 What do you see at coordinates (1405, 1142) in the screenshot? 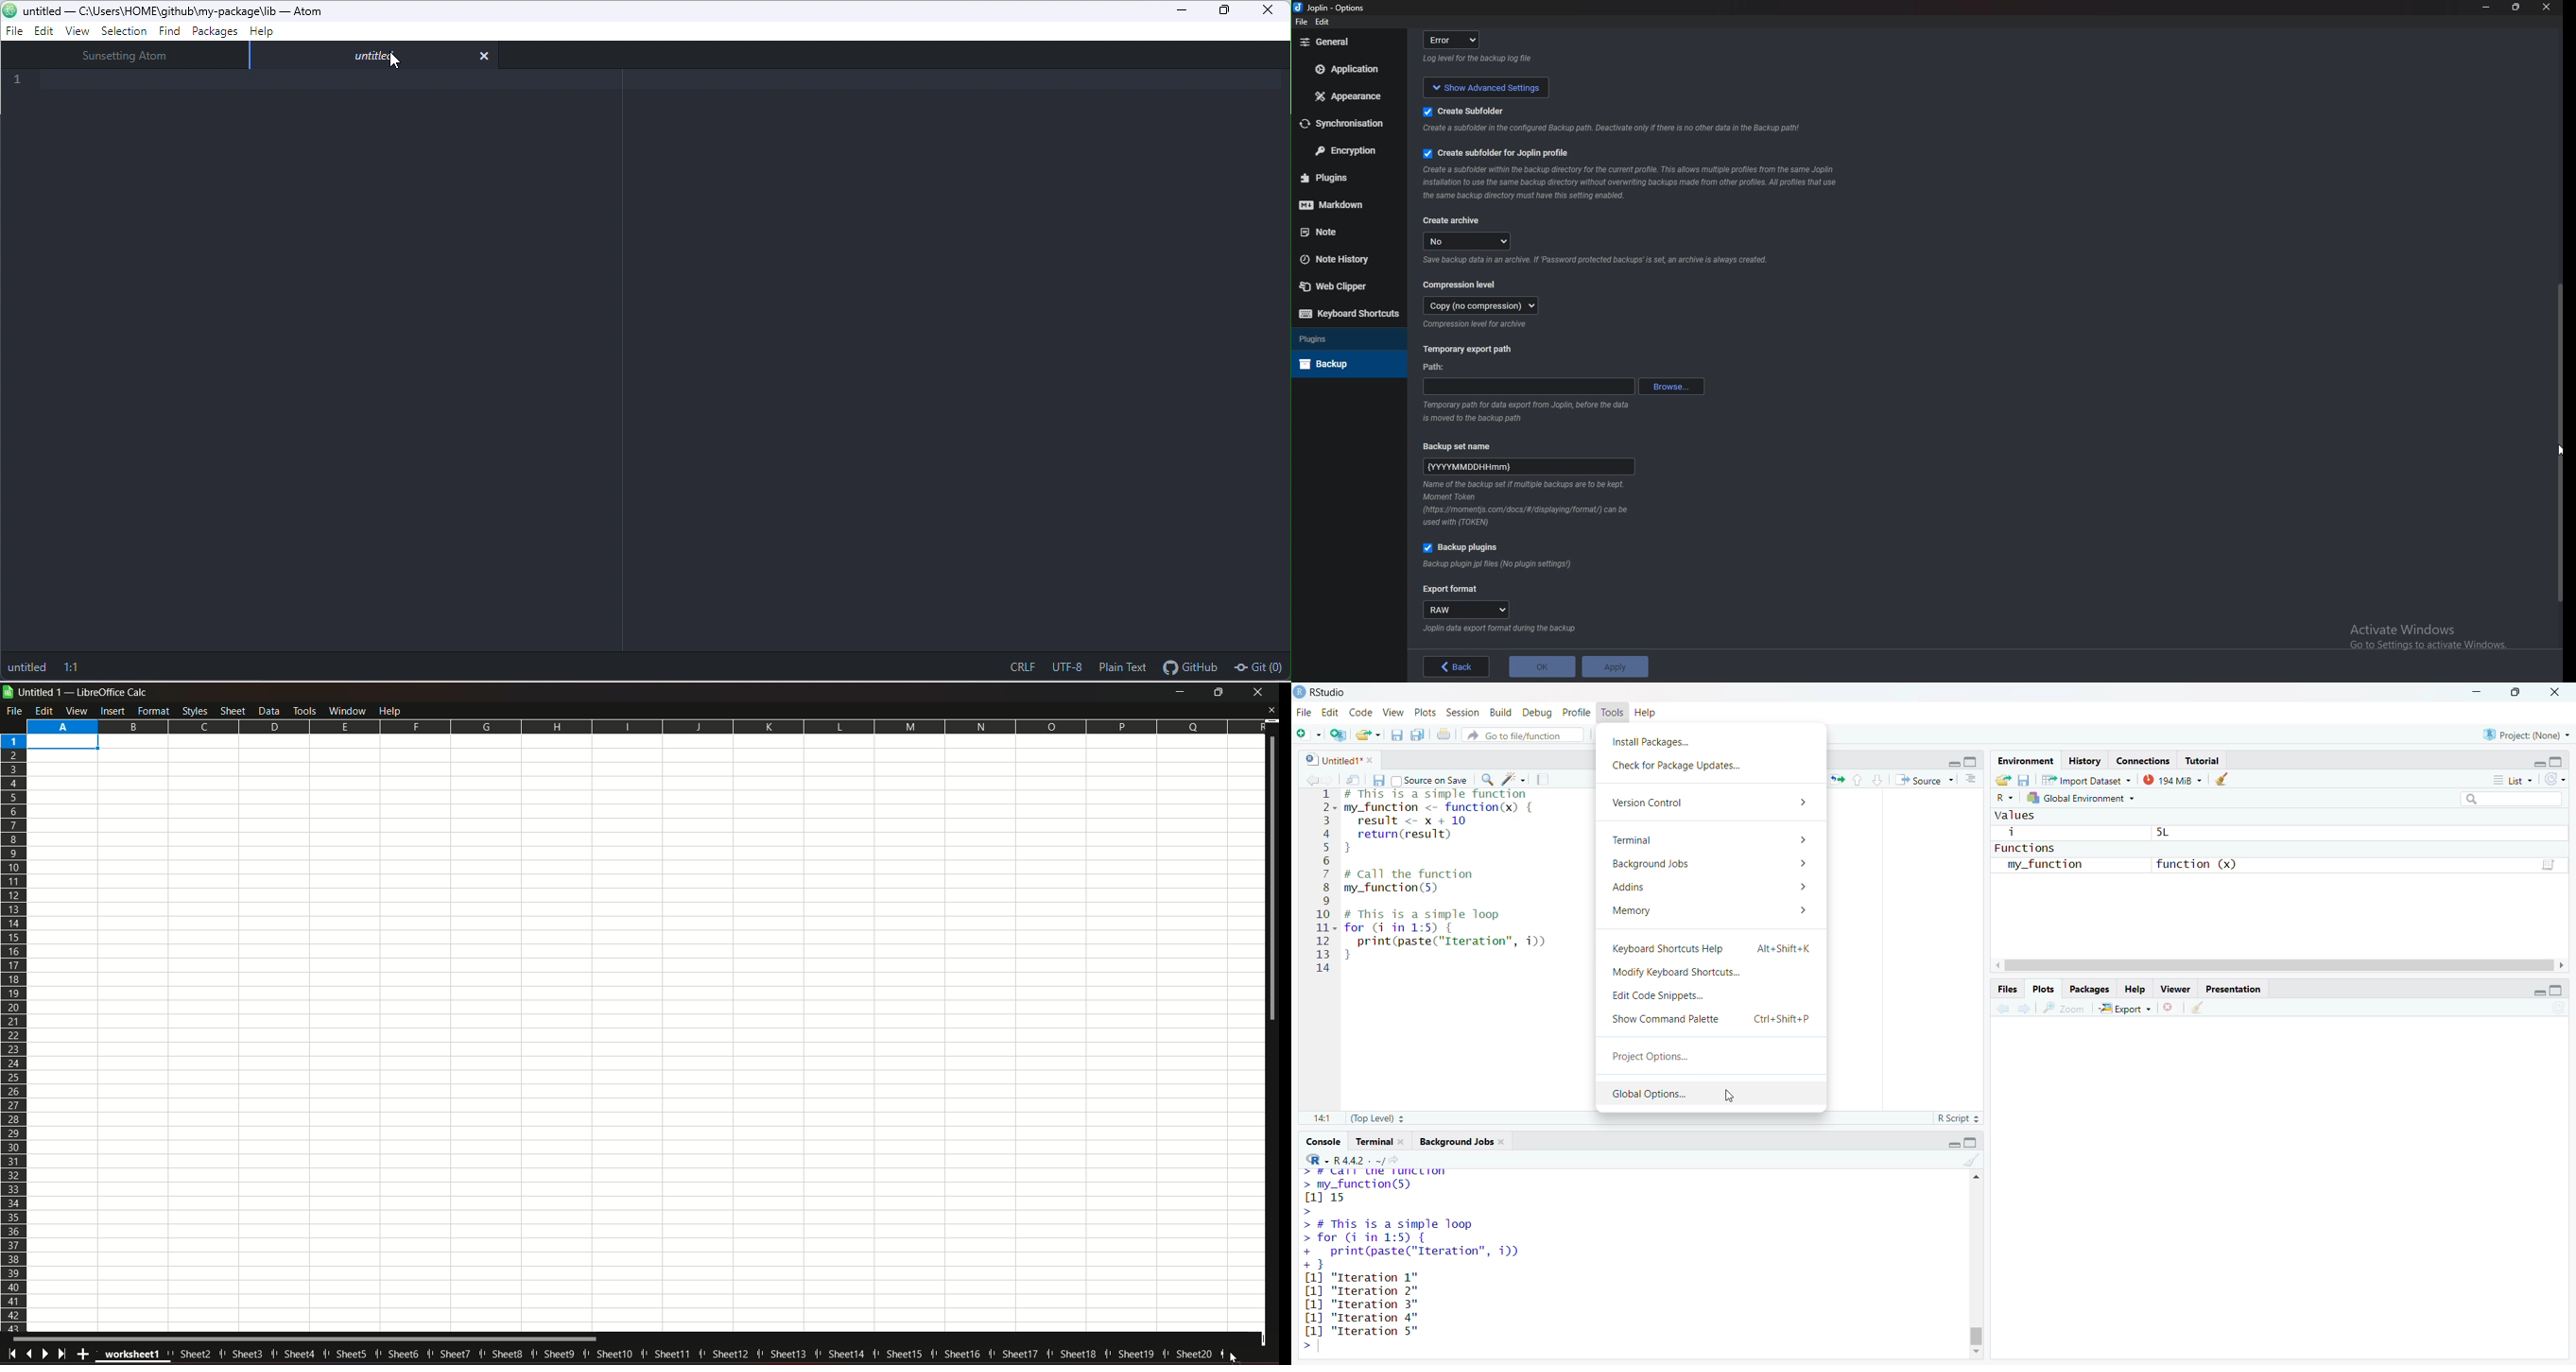
I see `close ` at bounding box center [1405, 1142].